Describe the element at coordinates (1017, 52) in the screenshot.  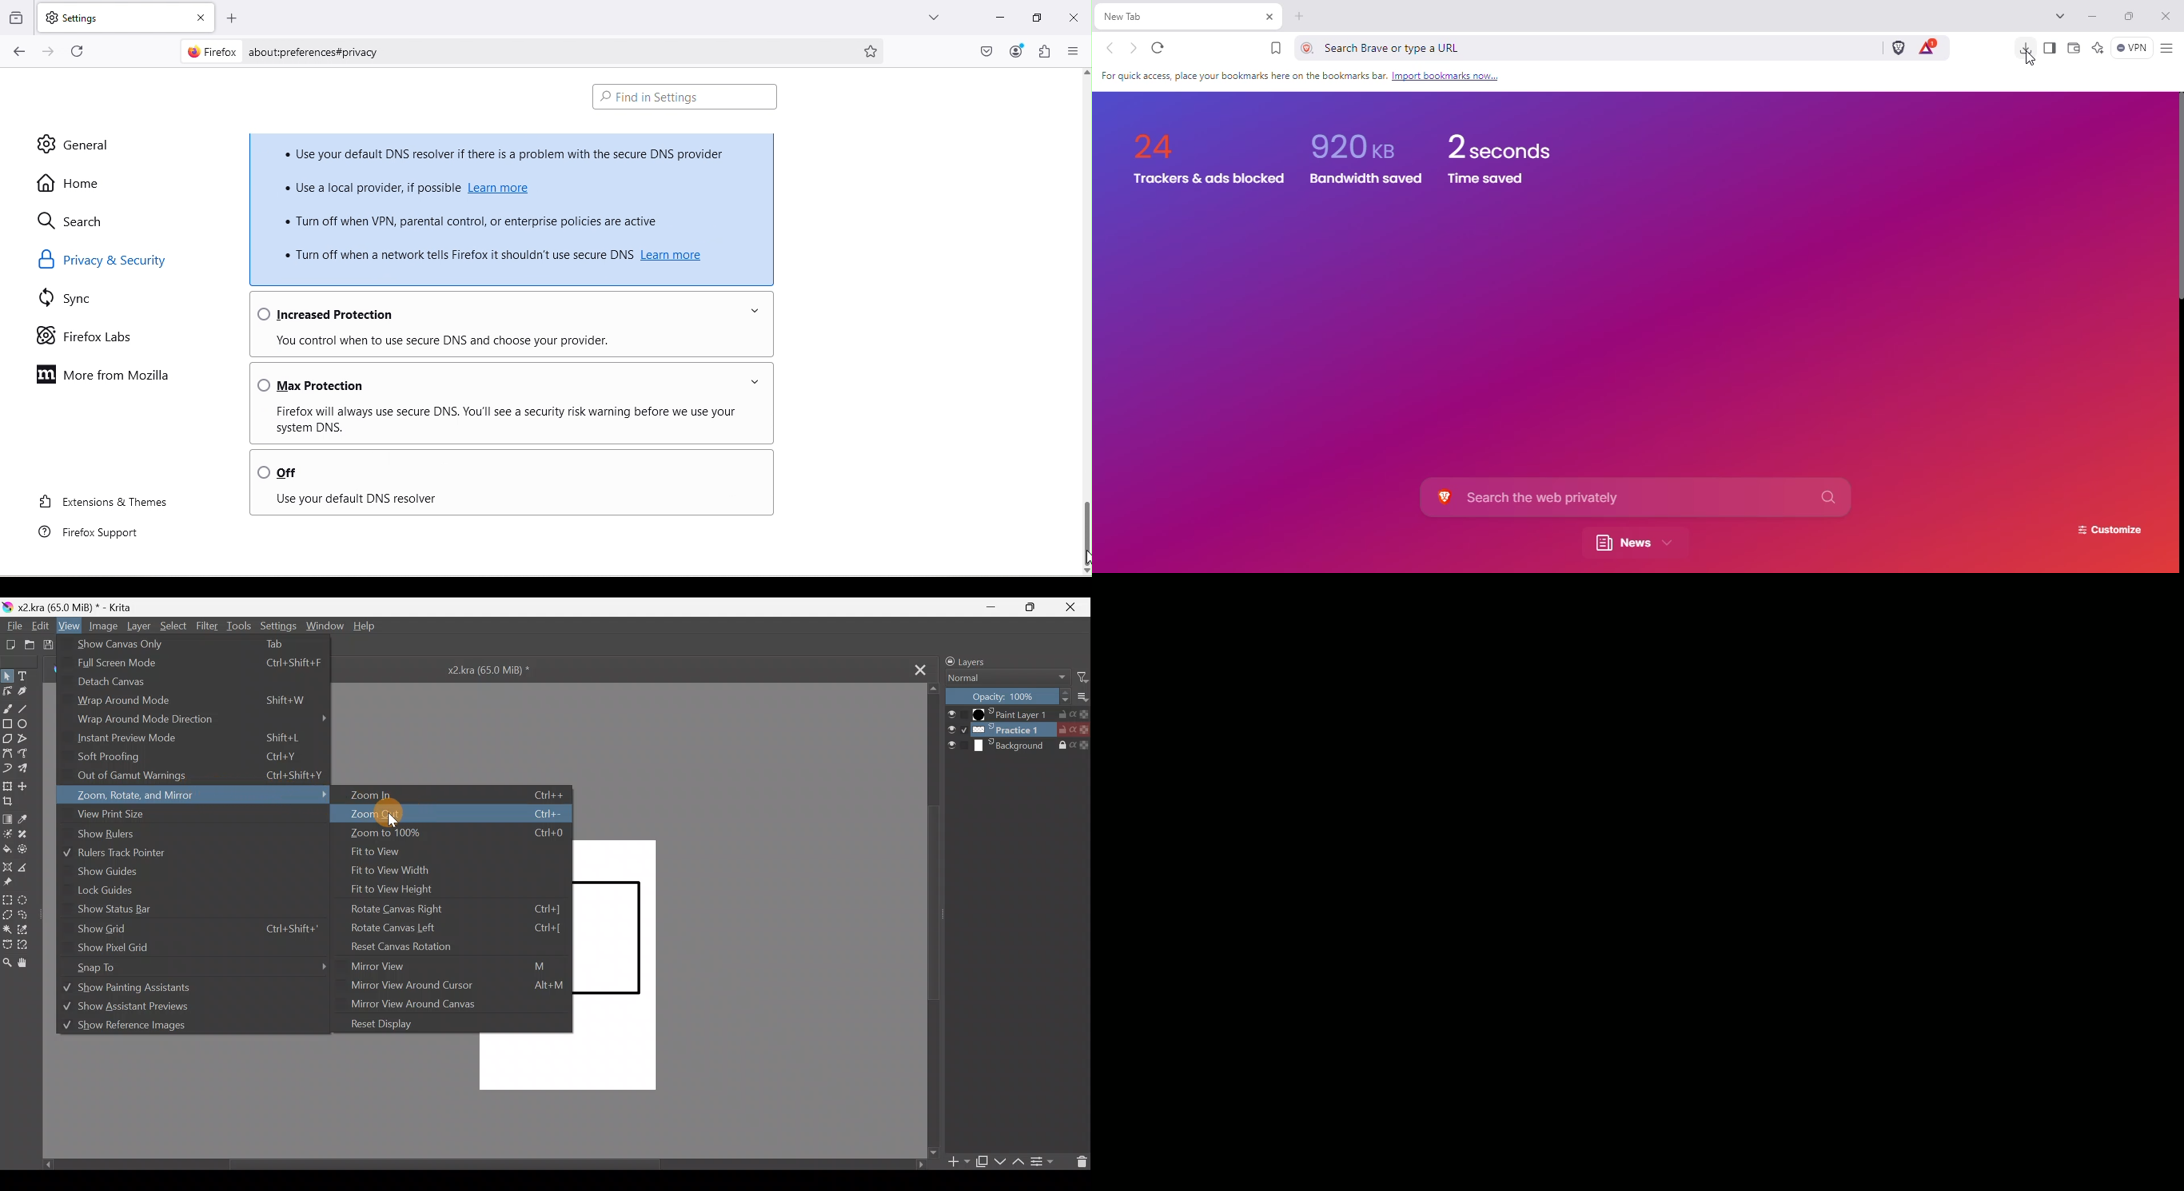
I see `Account` at that location.